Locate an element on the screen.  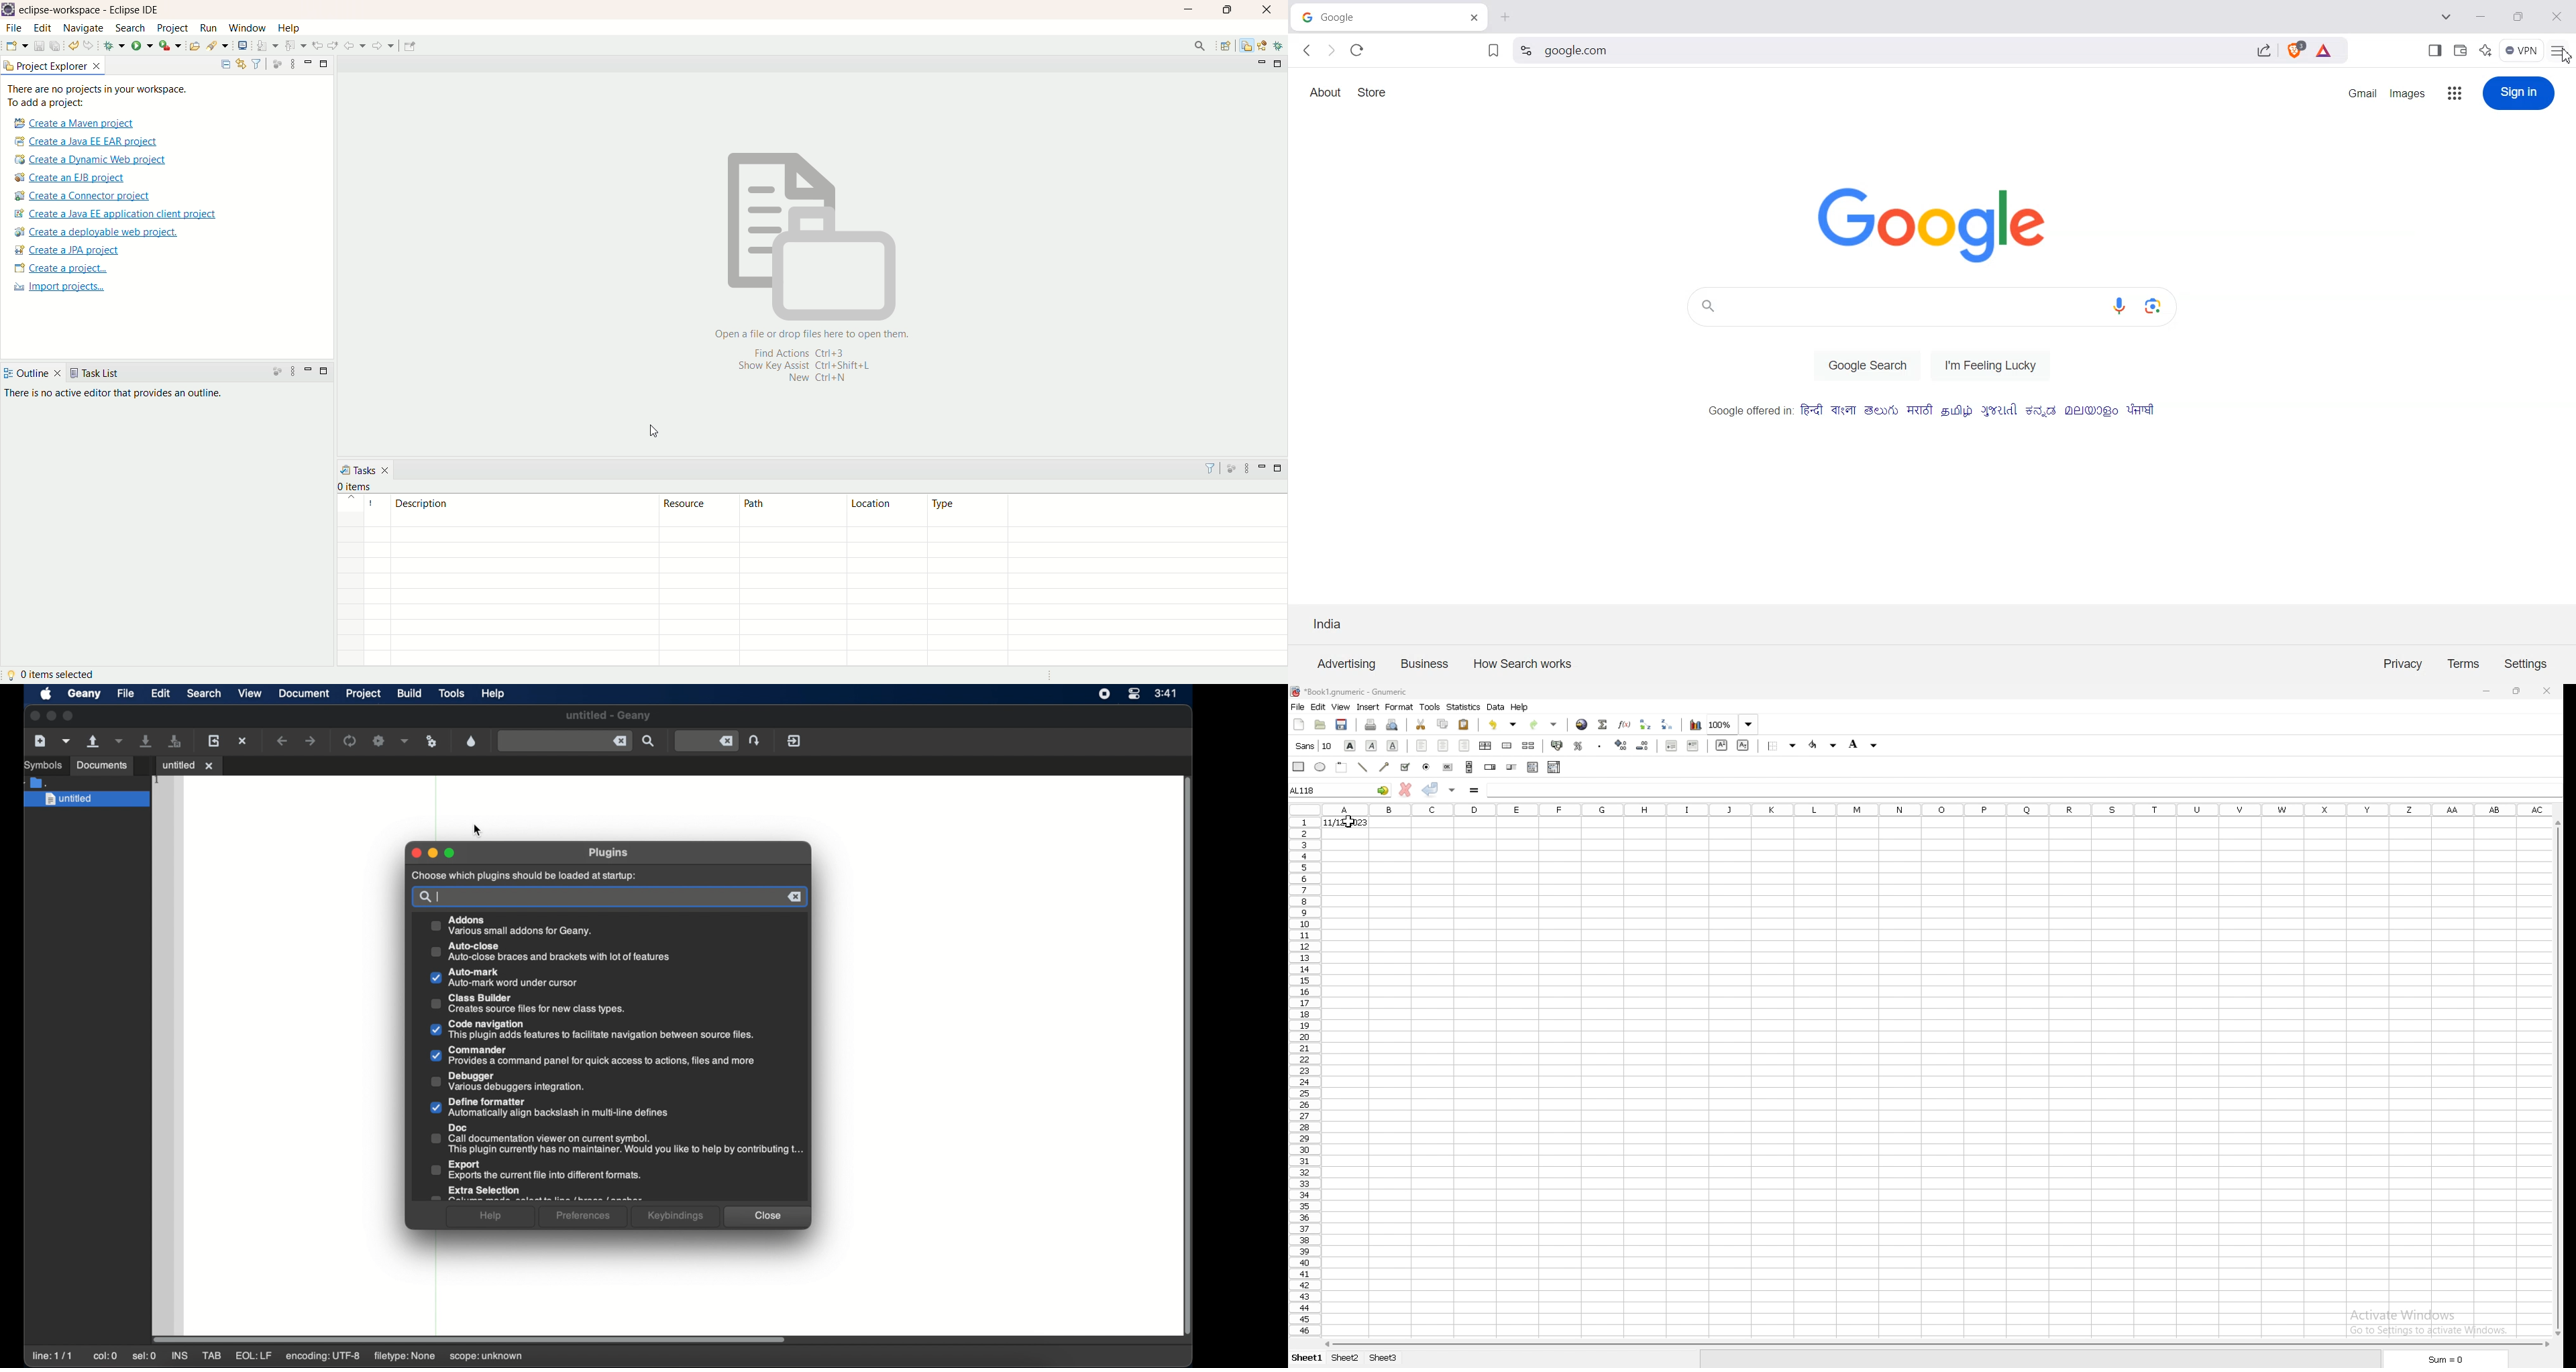
decrease indent is located at coordinates (1642, 746).